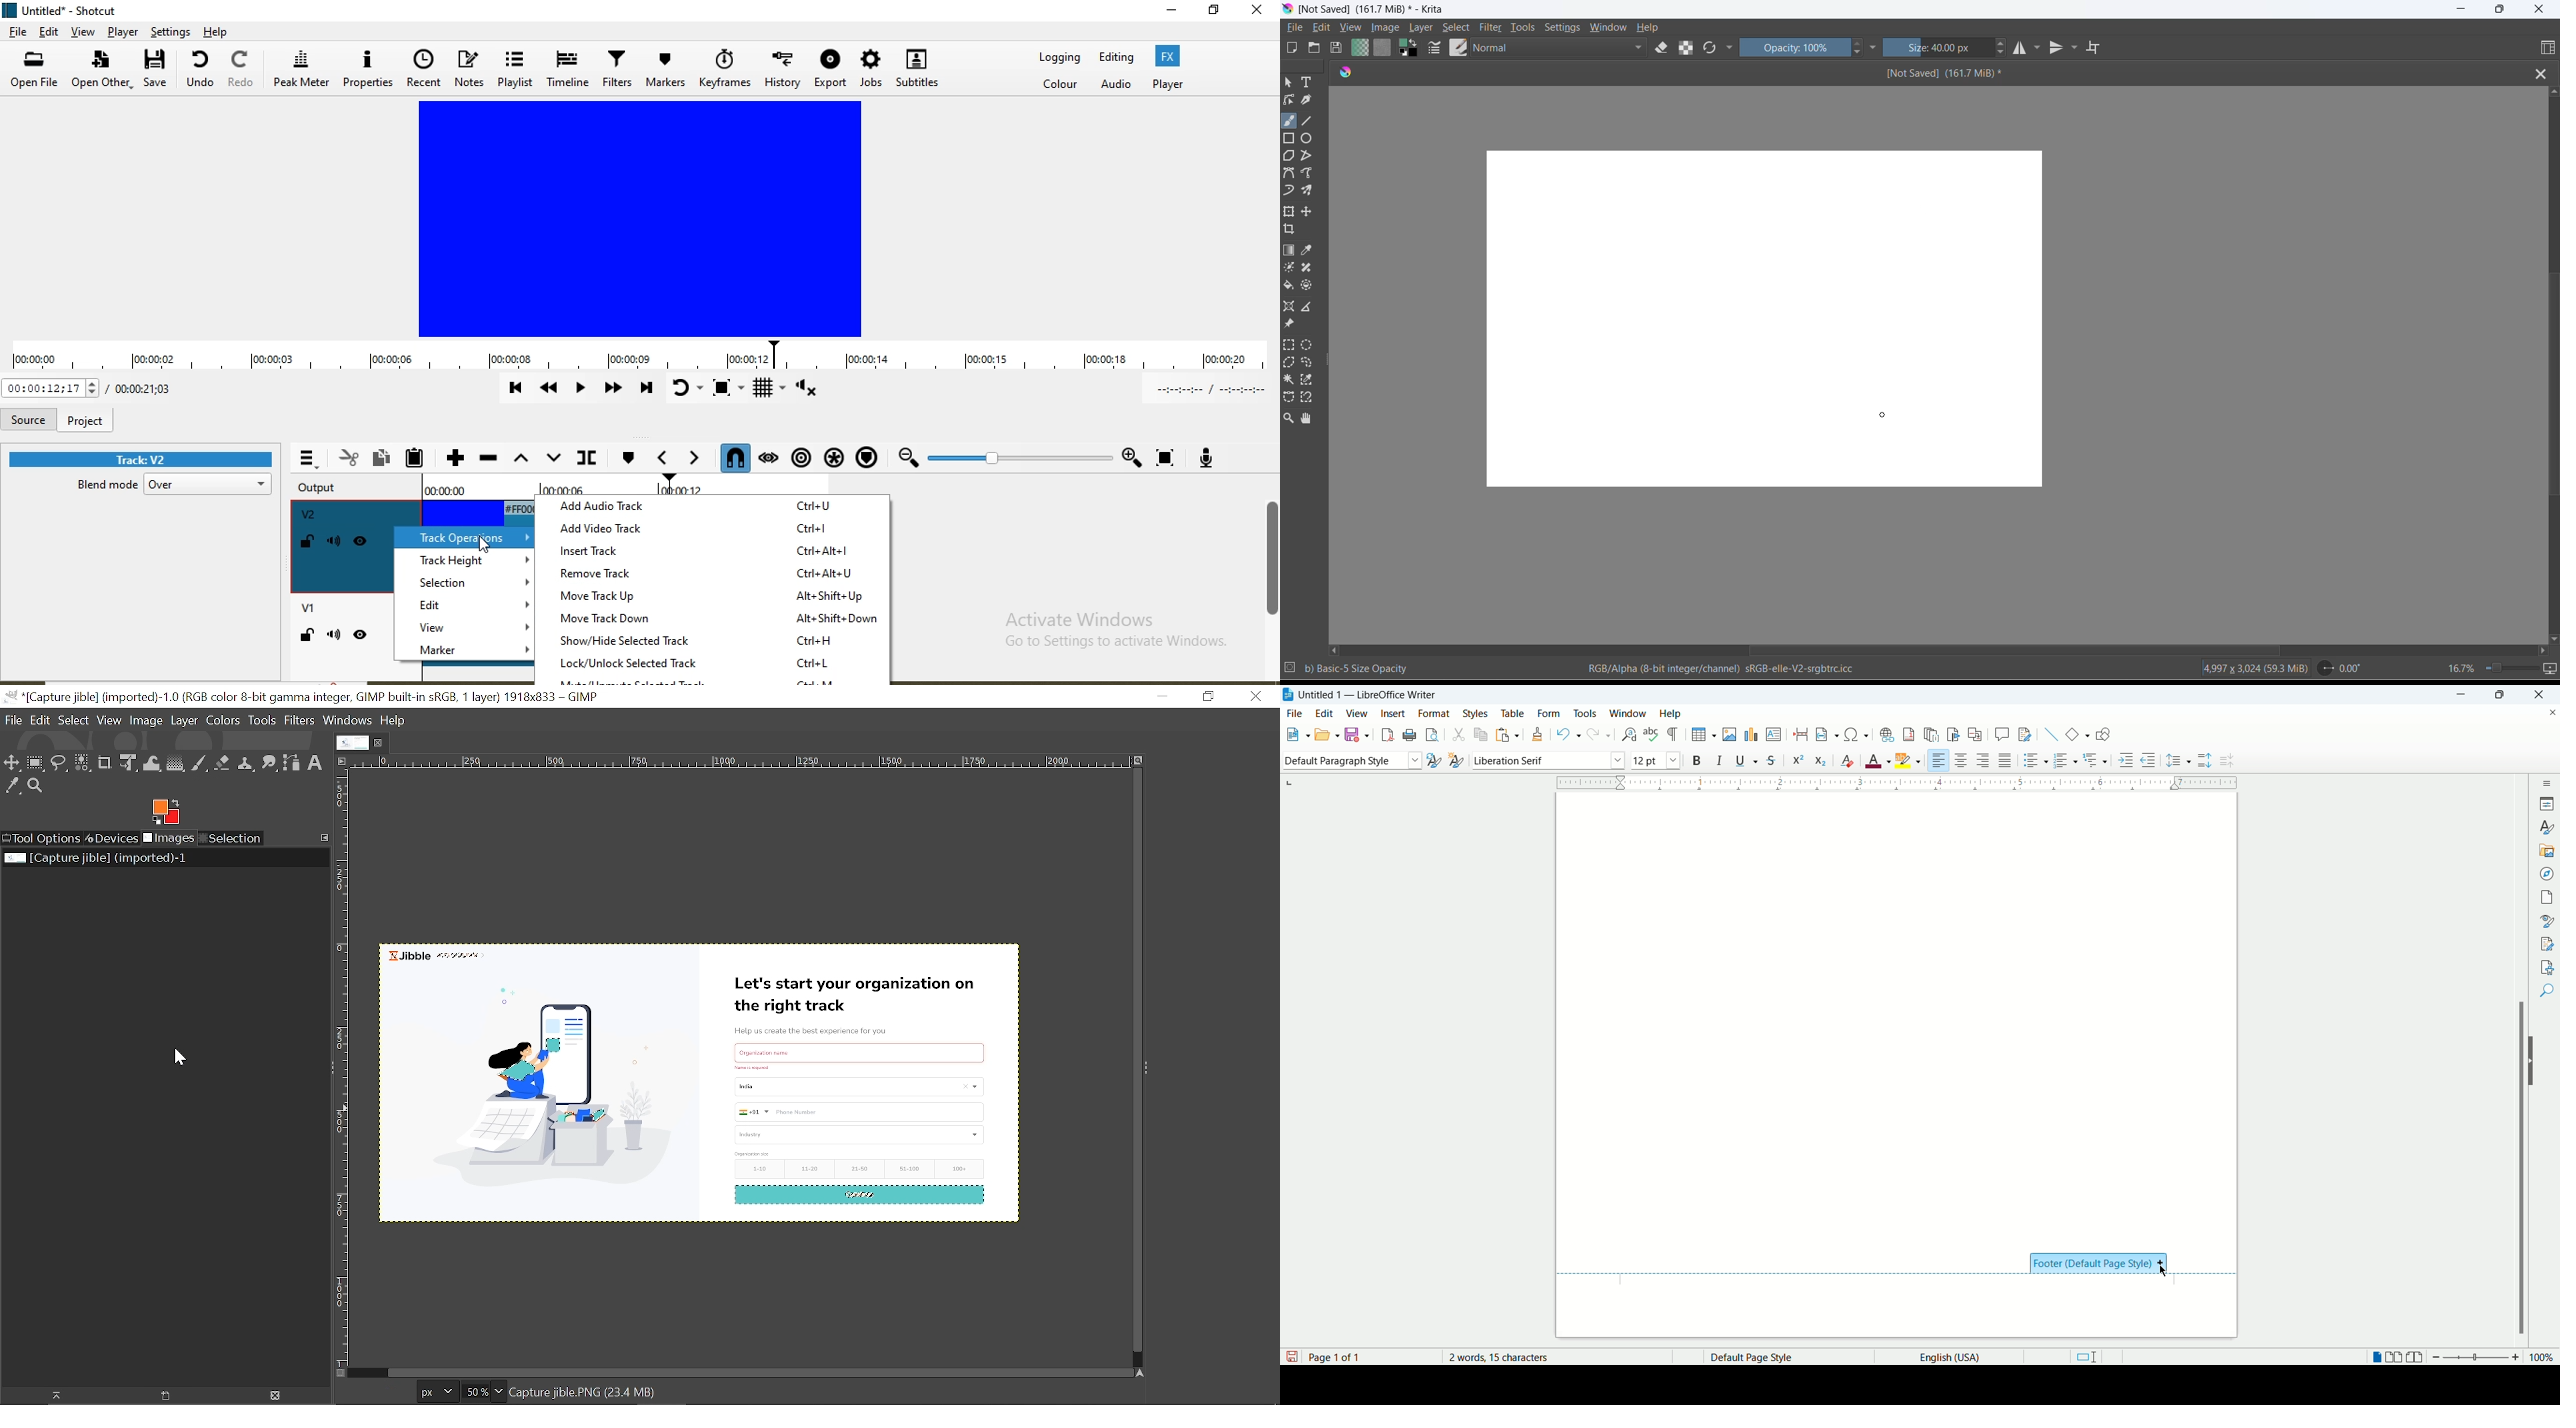 This screenshot has width=2576, height=1428. I want to click on Current image file, so click(97, 857).